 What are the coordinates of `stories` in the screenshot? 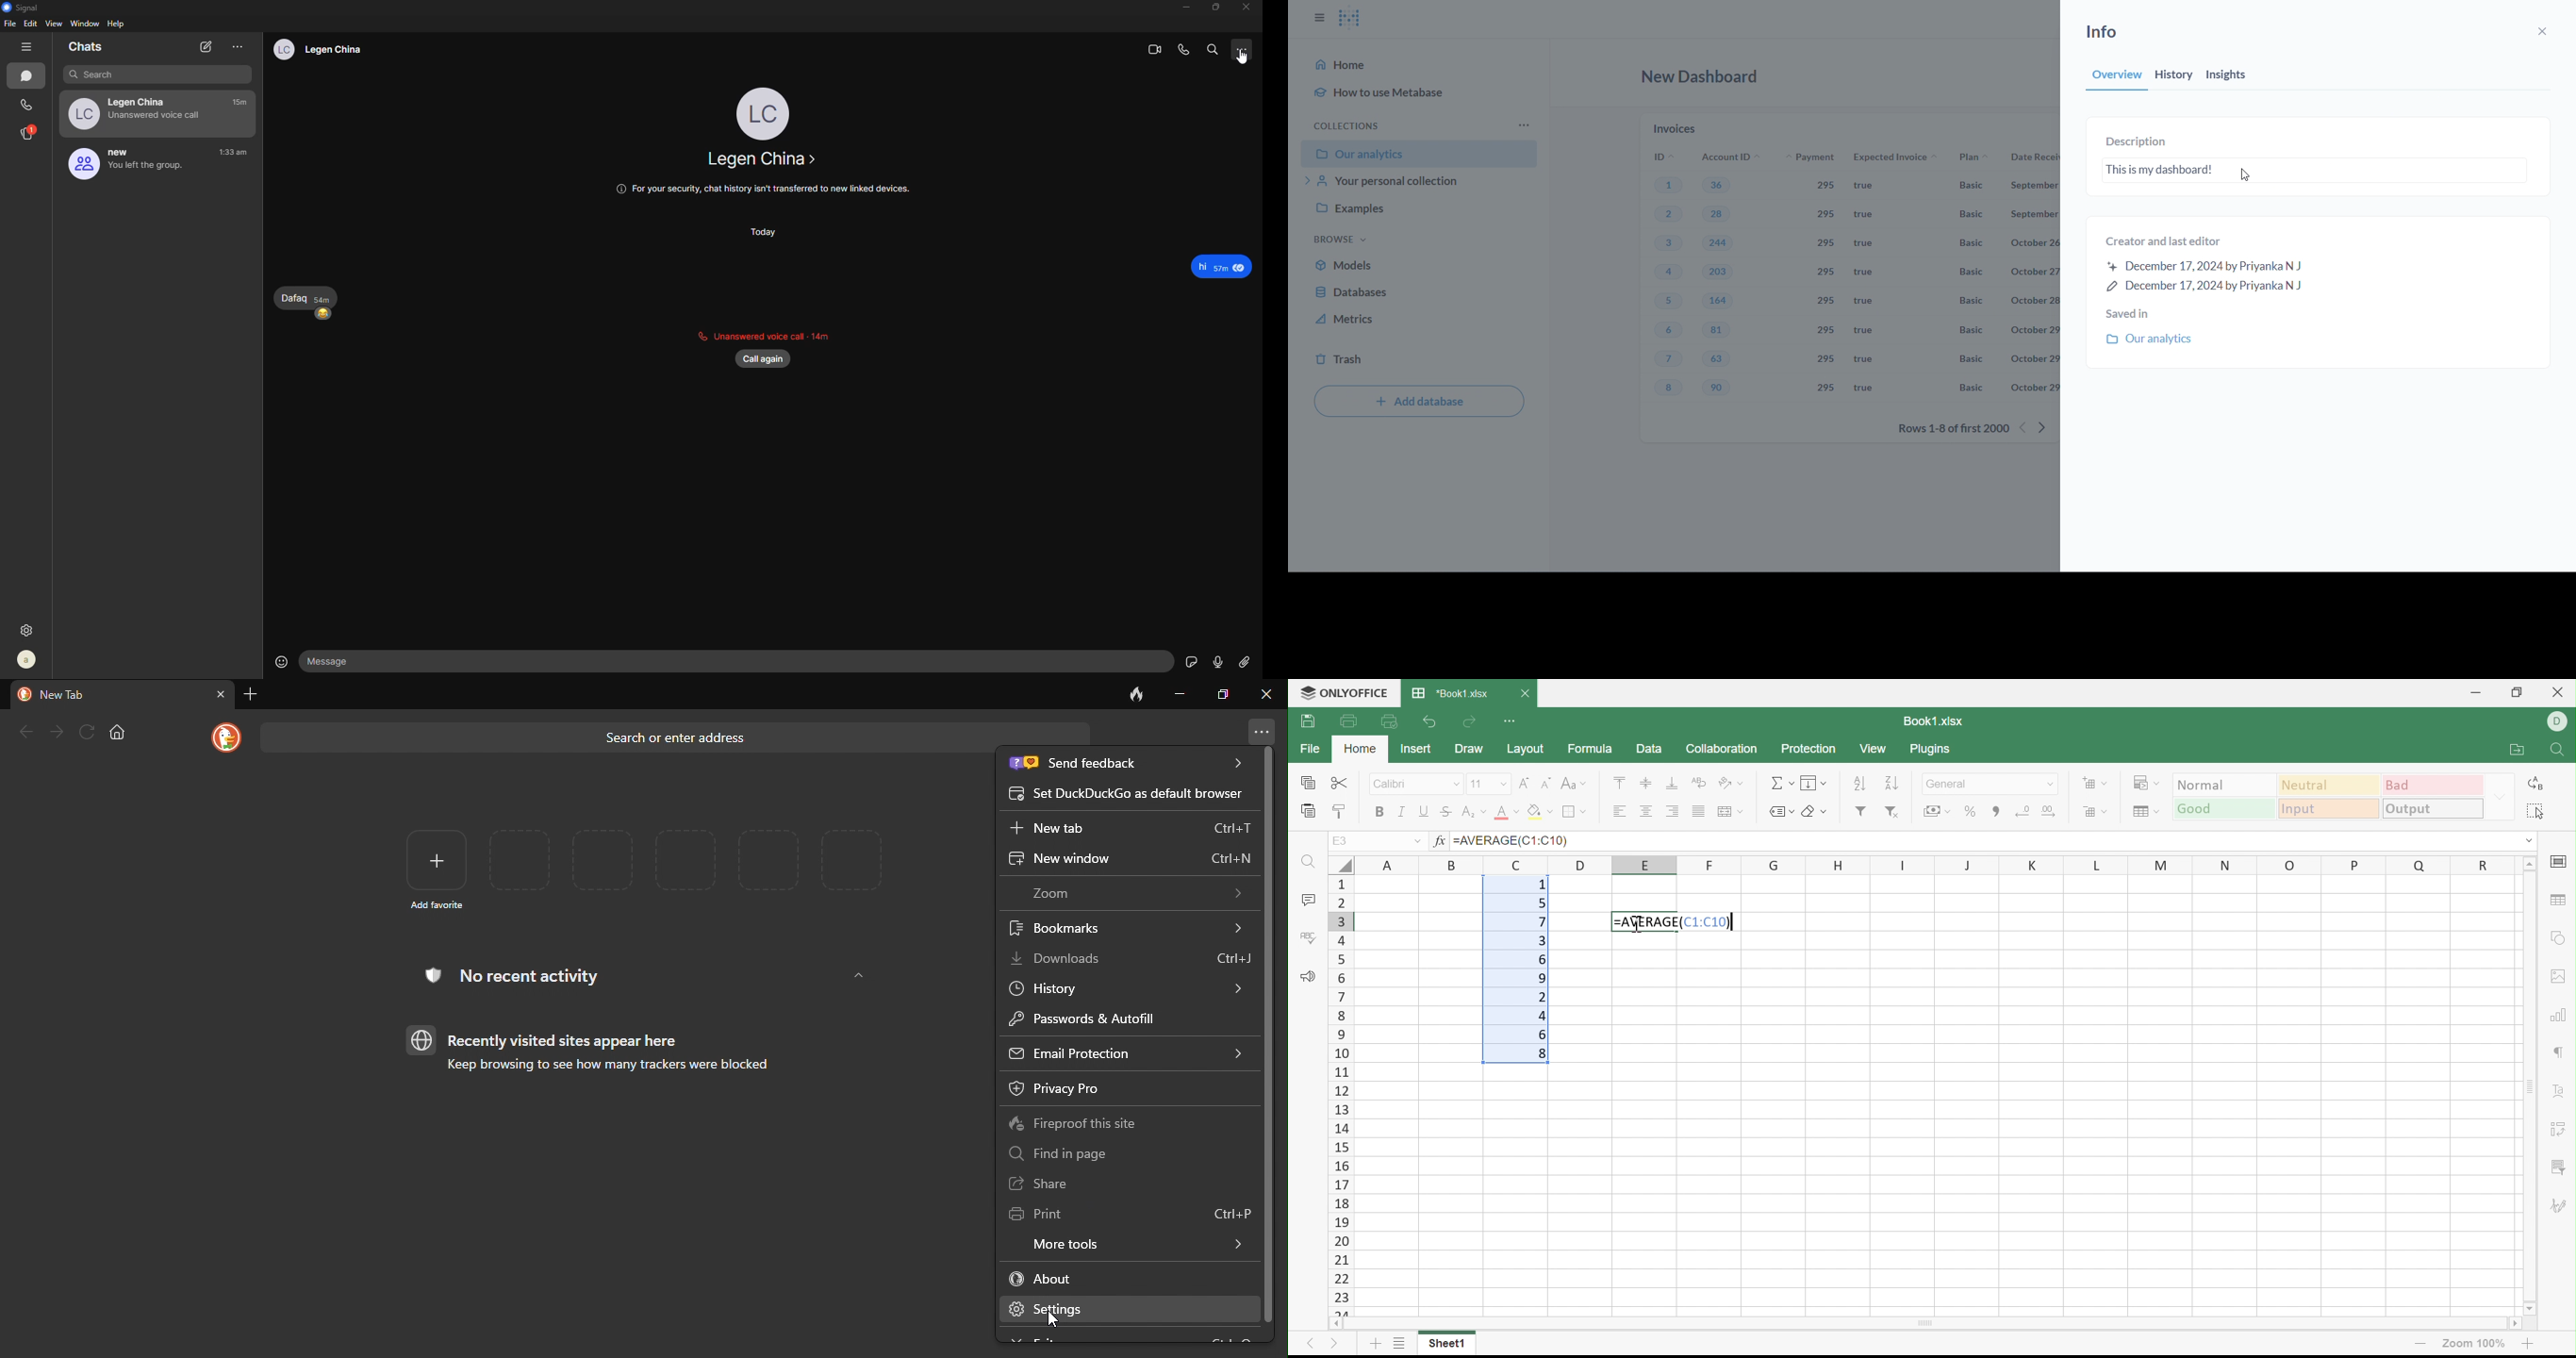 It's located at (29, 132).